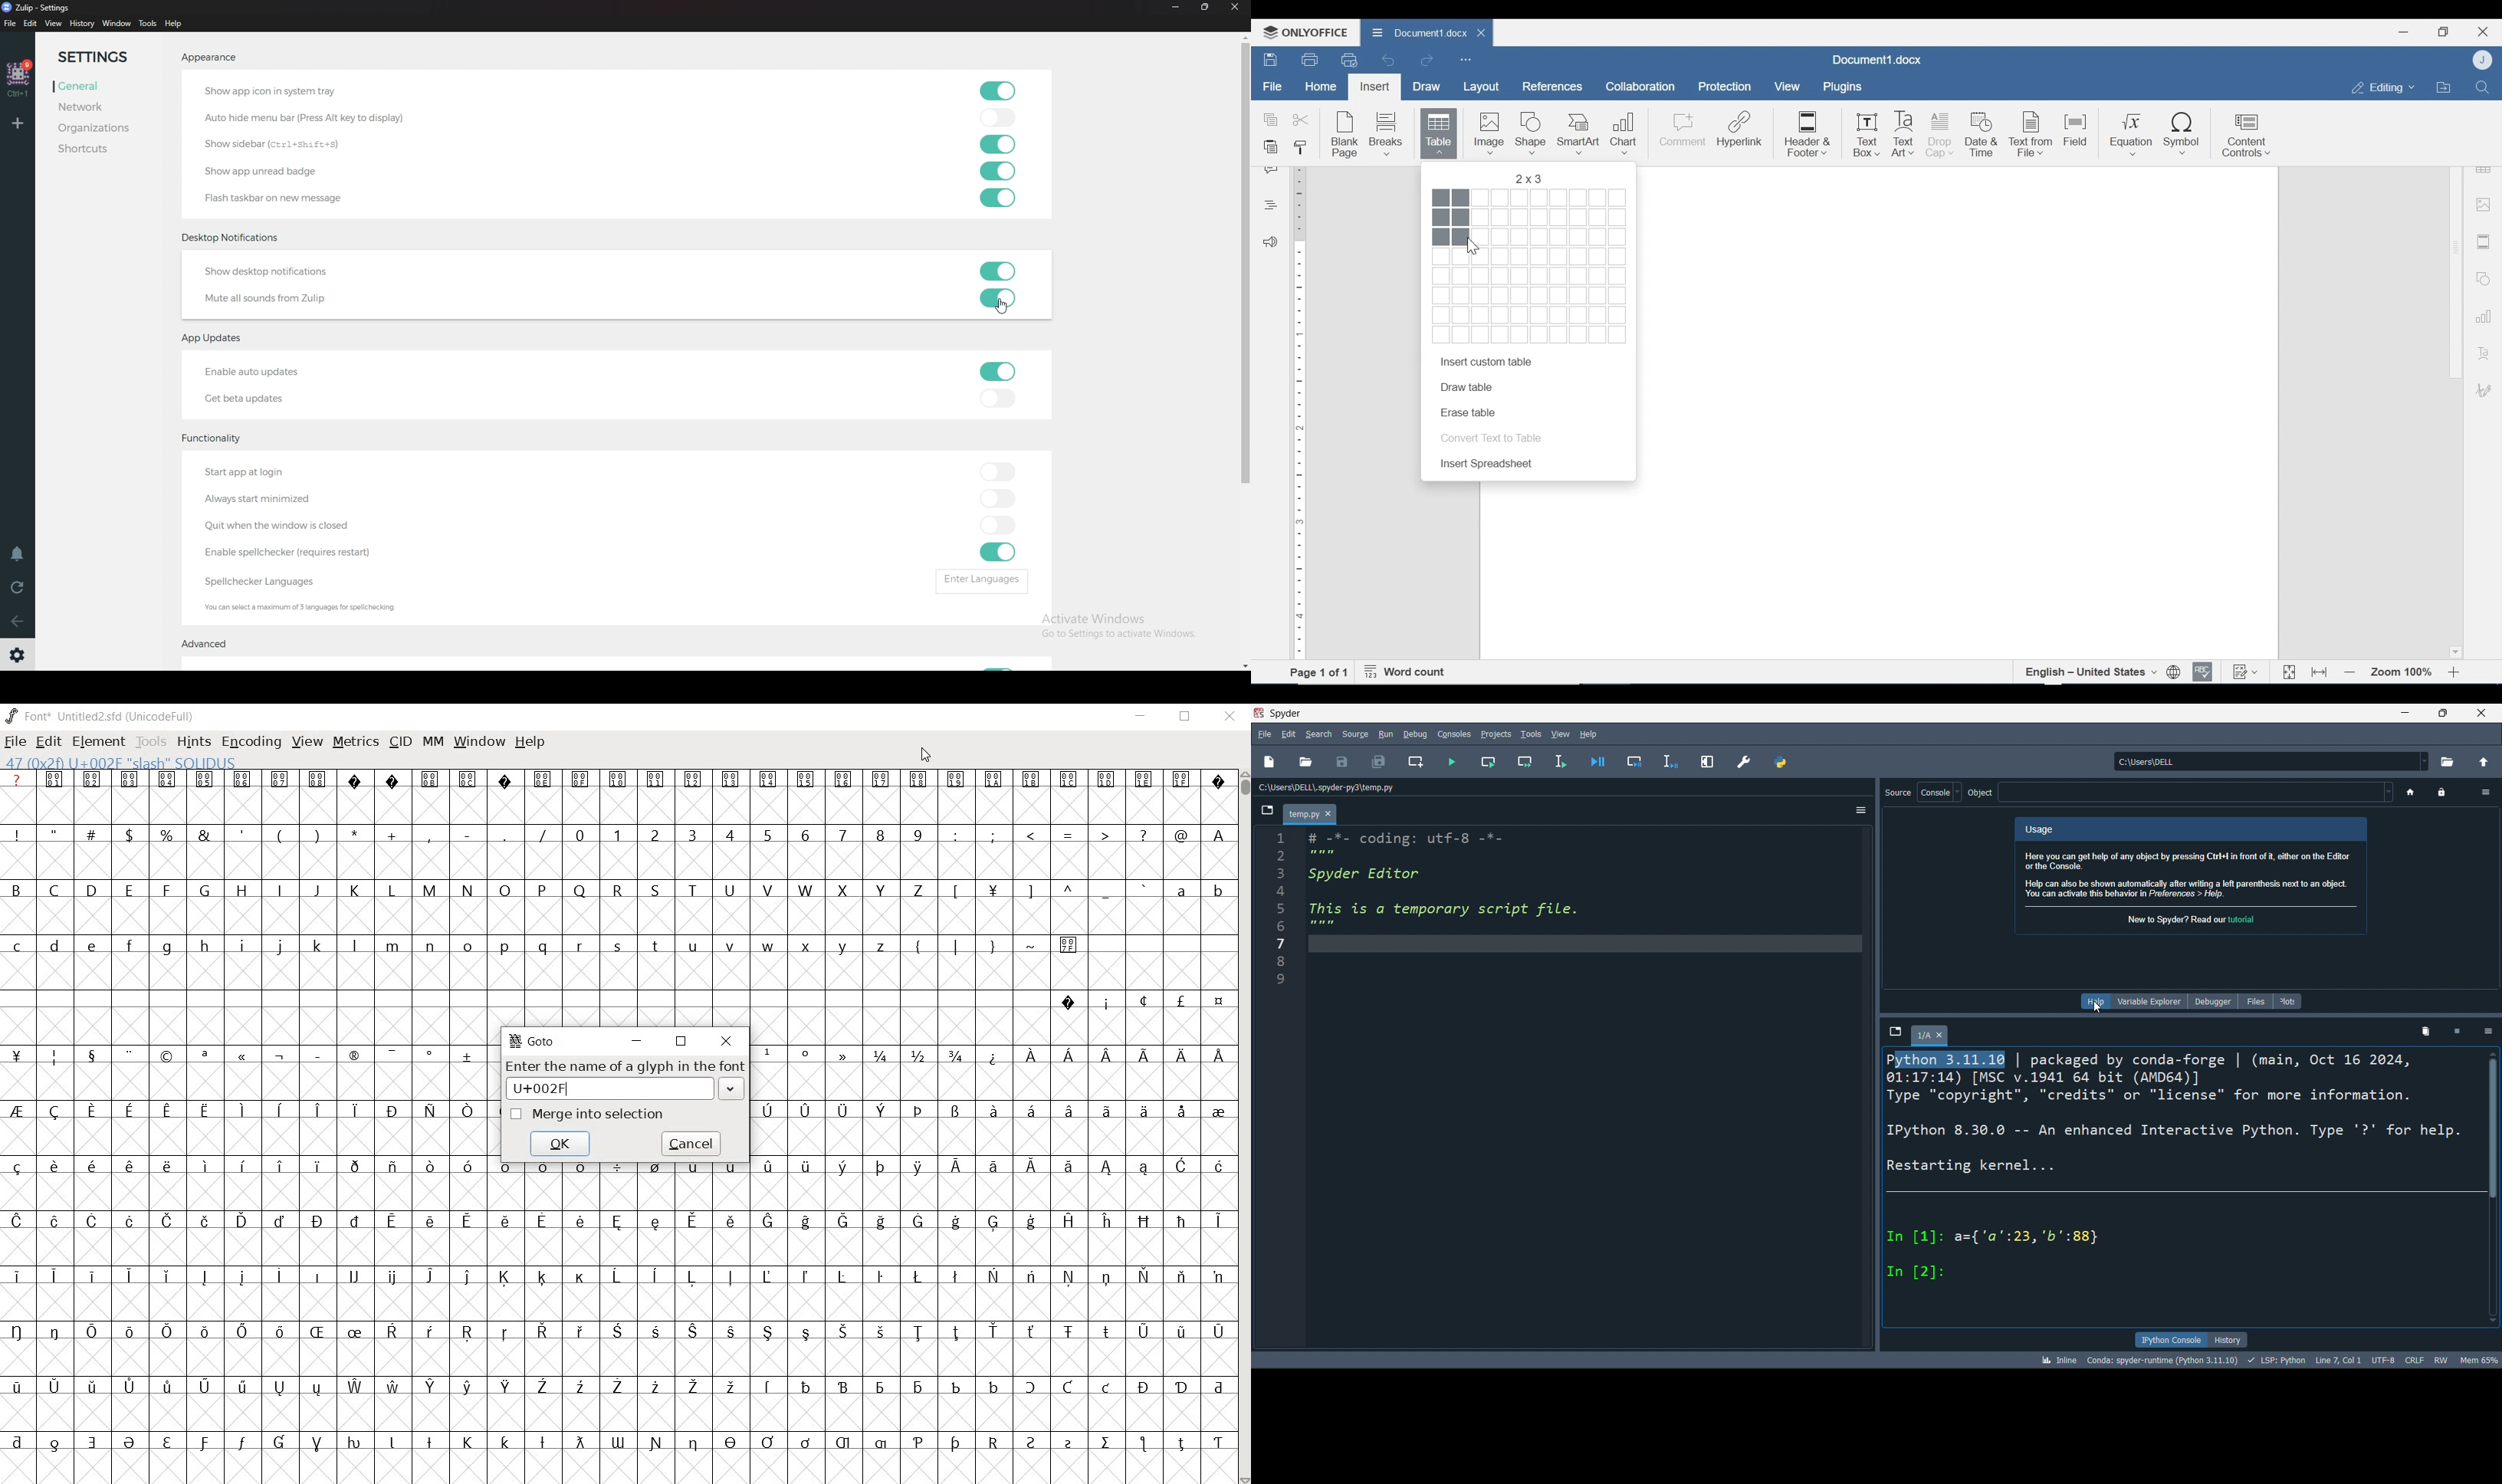 The image size is (2520, 1484). I want to click on fractions, so click(916, 1052).